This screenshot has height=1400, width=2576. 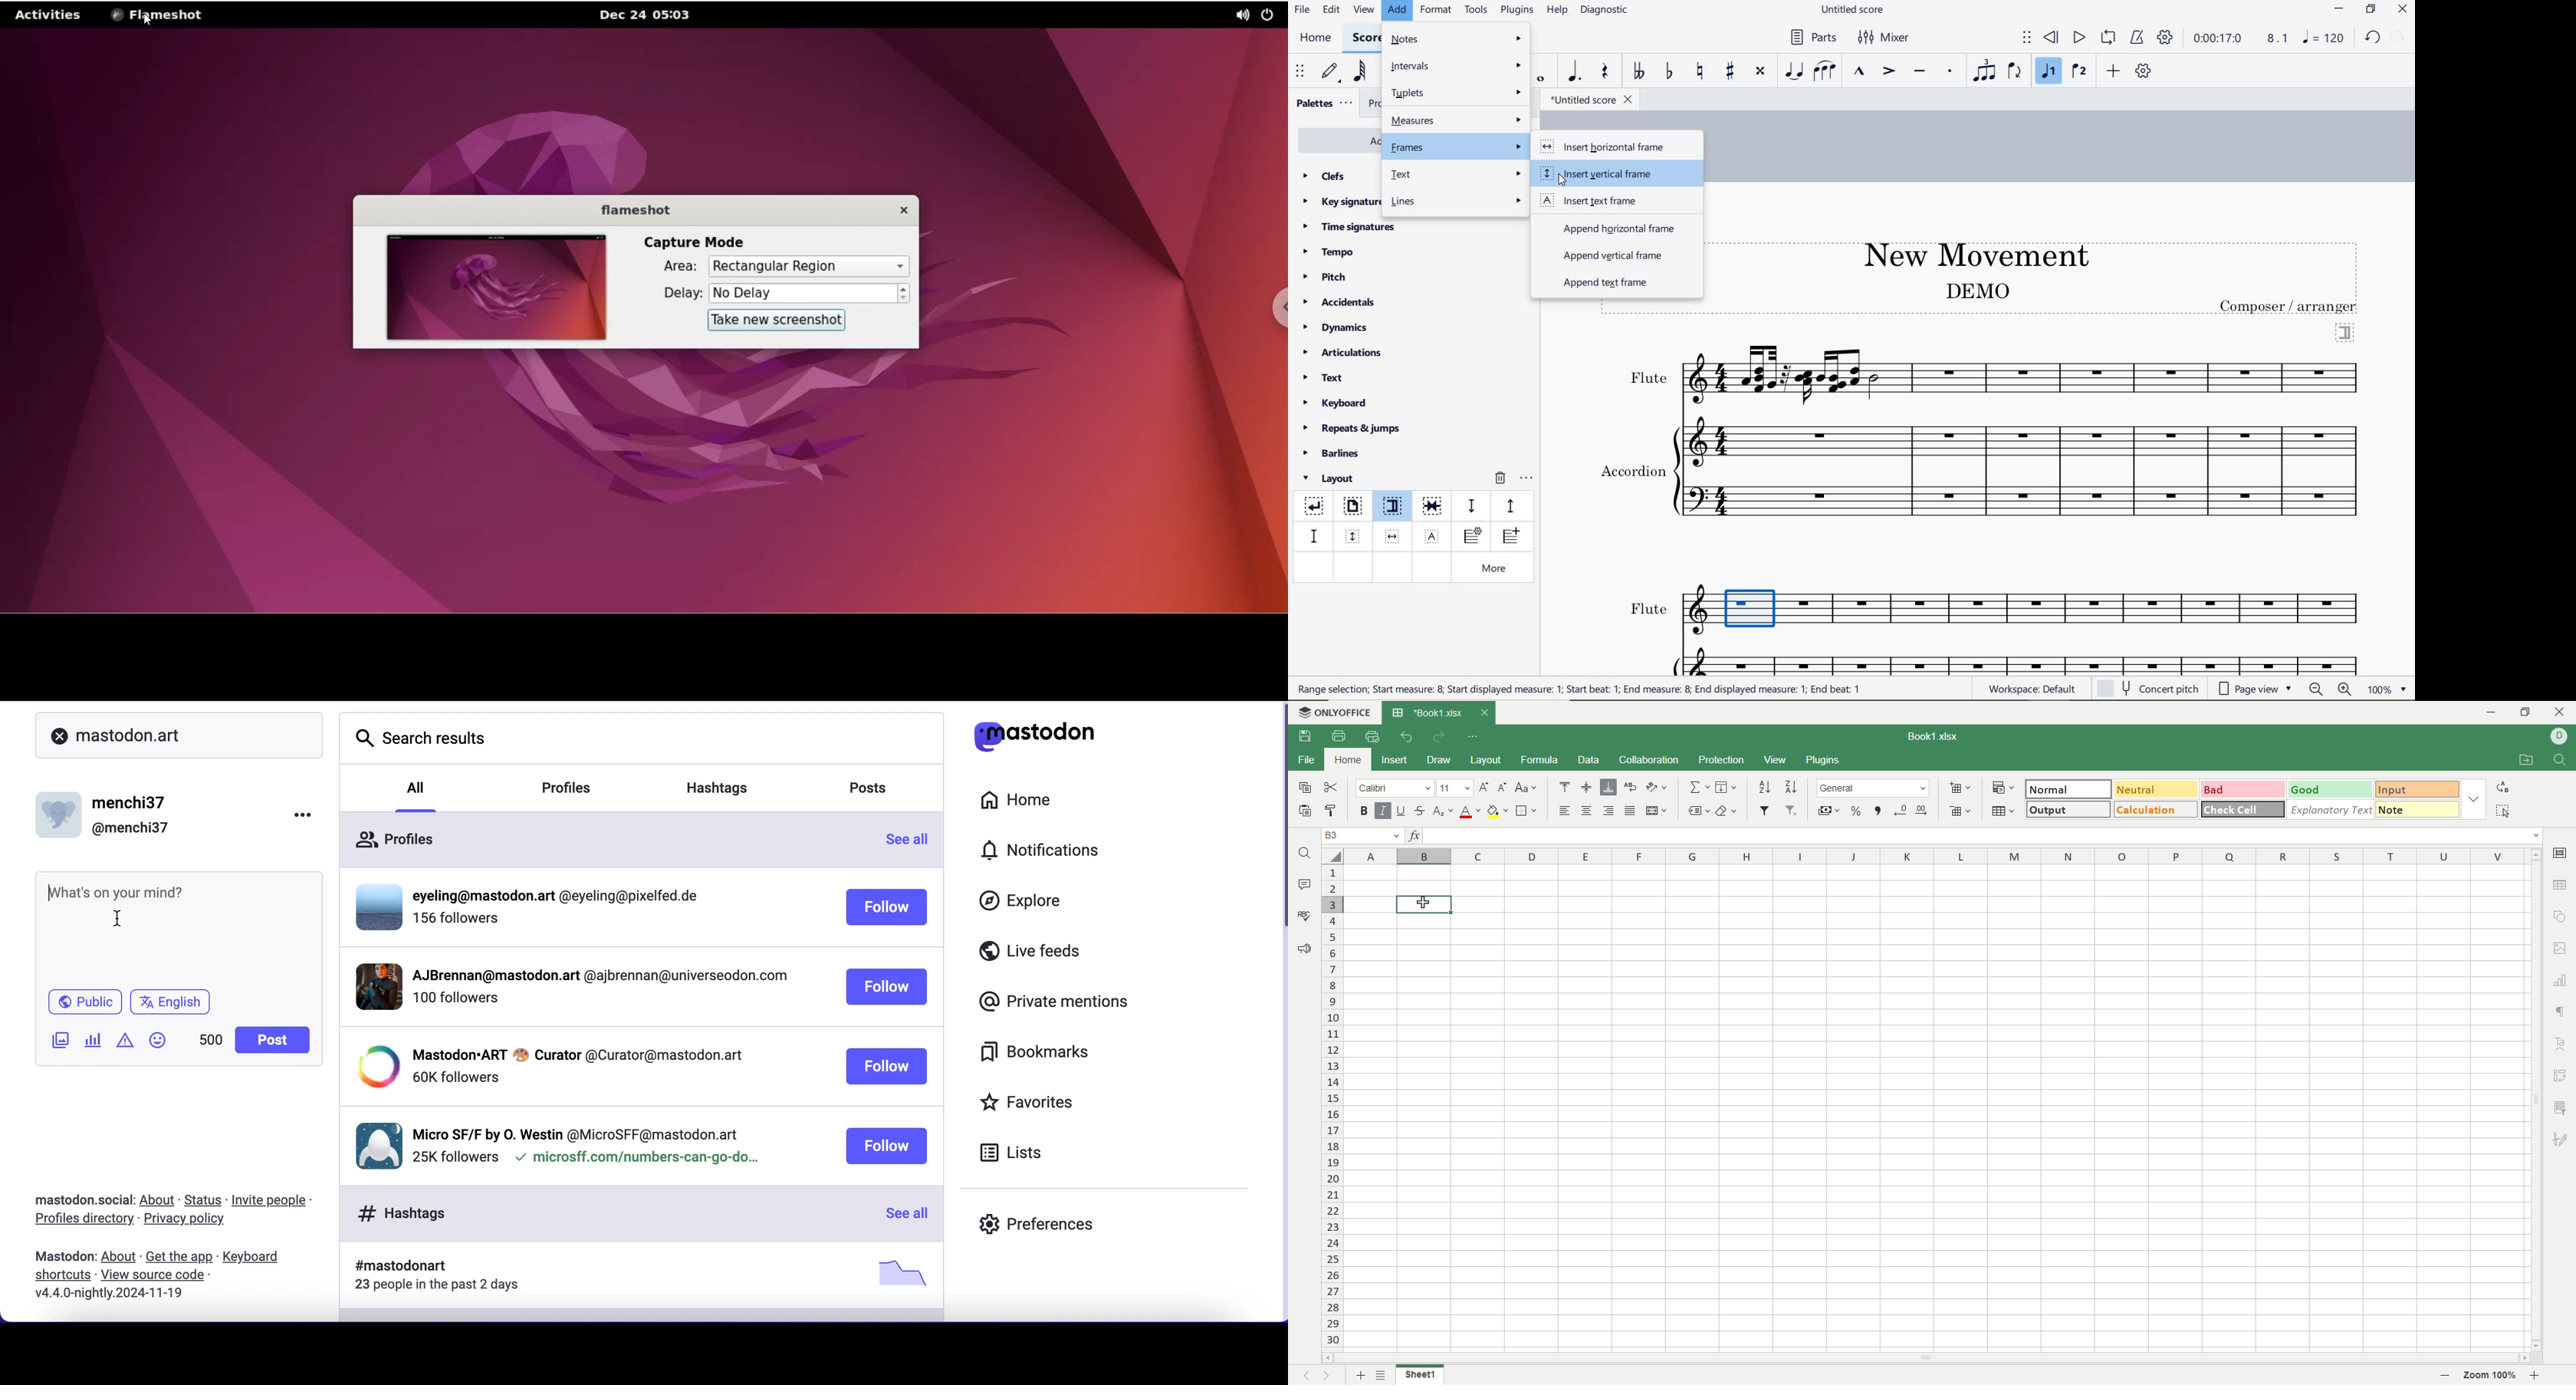 What do you see at coordinates (2016, 70) in the screenshot?
I see `flip direction` at bounding box center [2016, 70].